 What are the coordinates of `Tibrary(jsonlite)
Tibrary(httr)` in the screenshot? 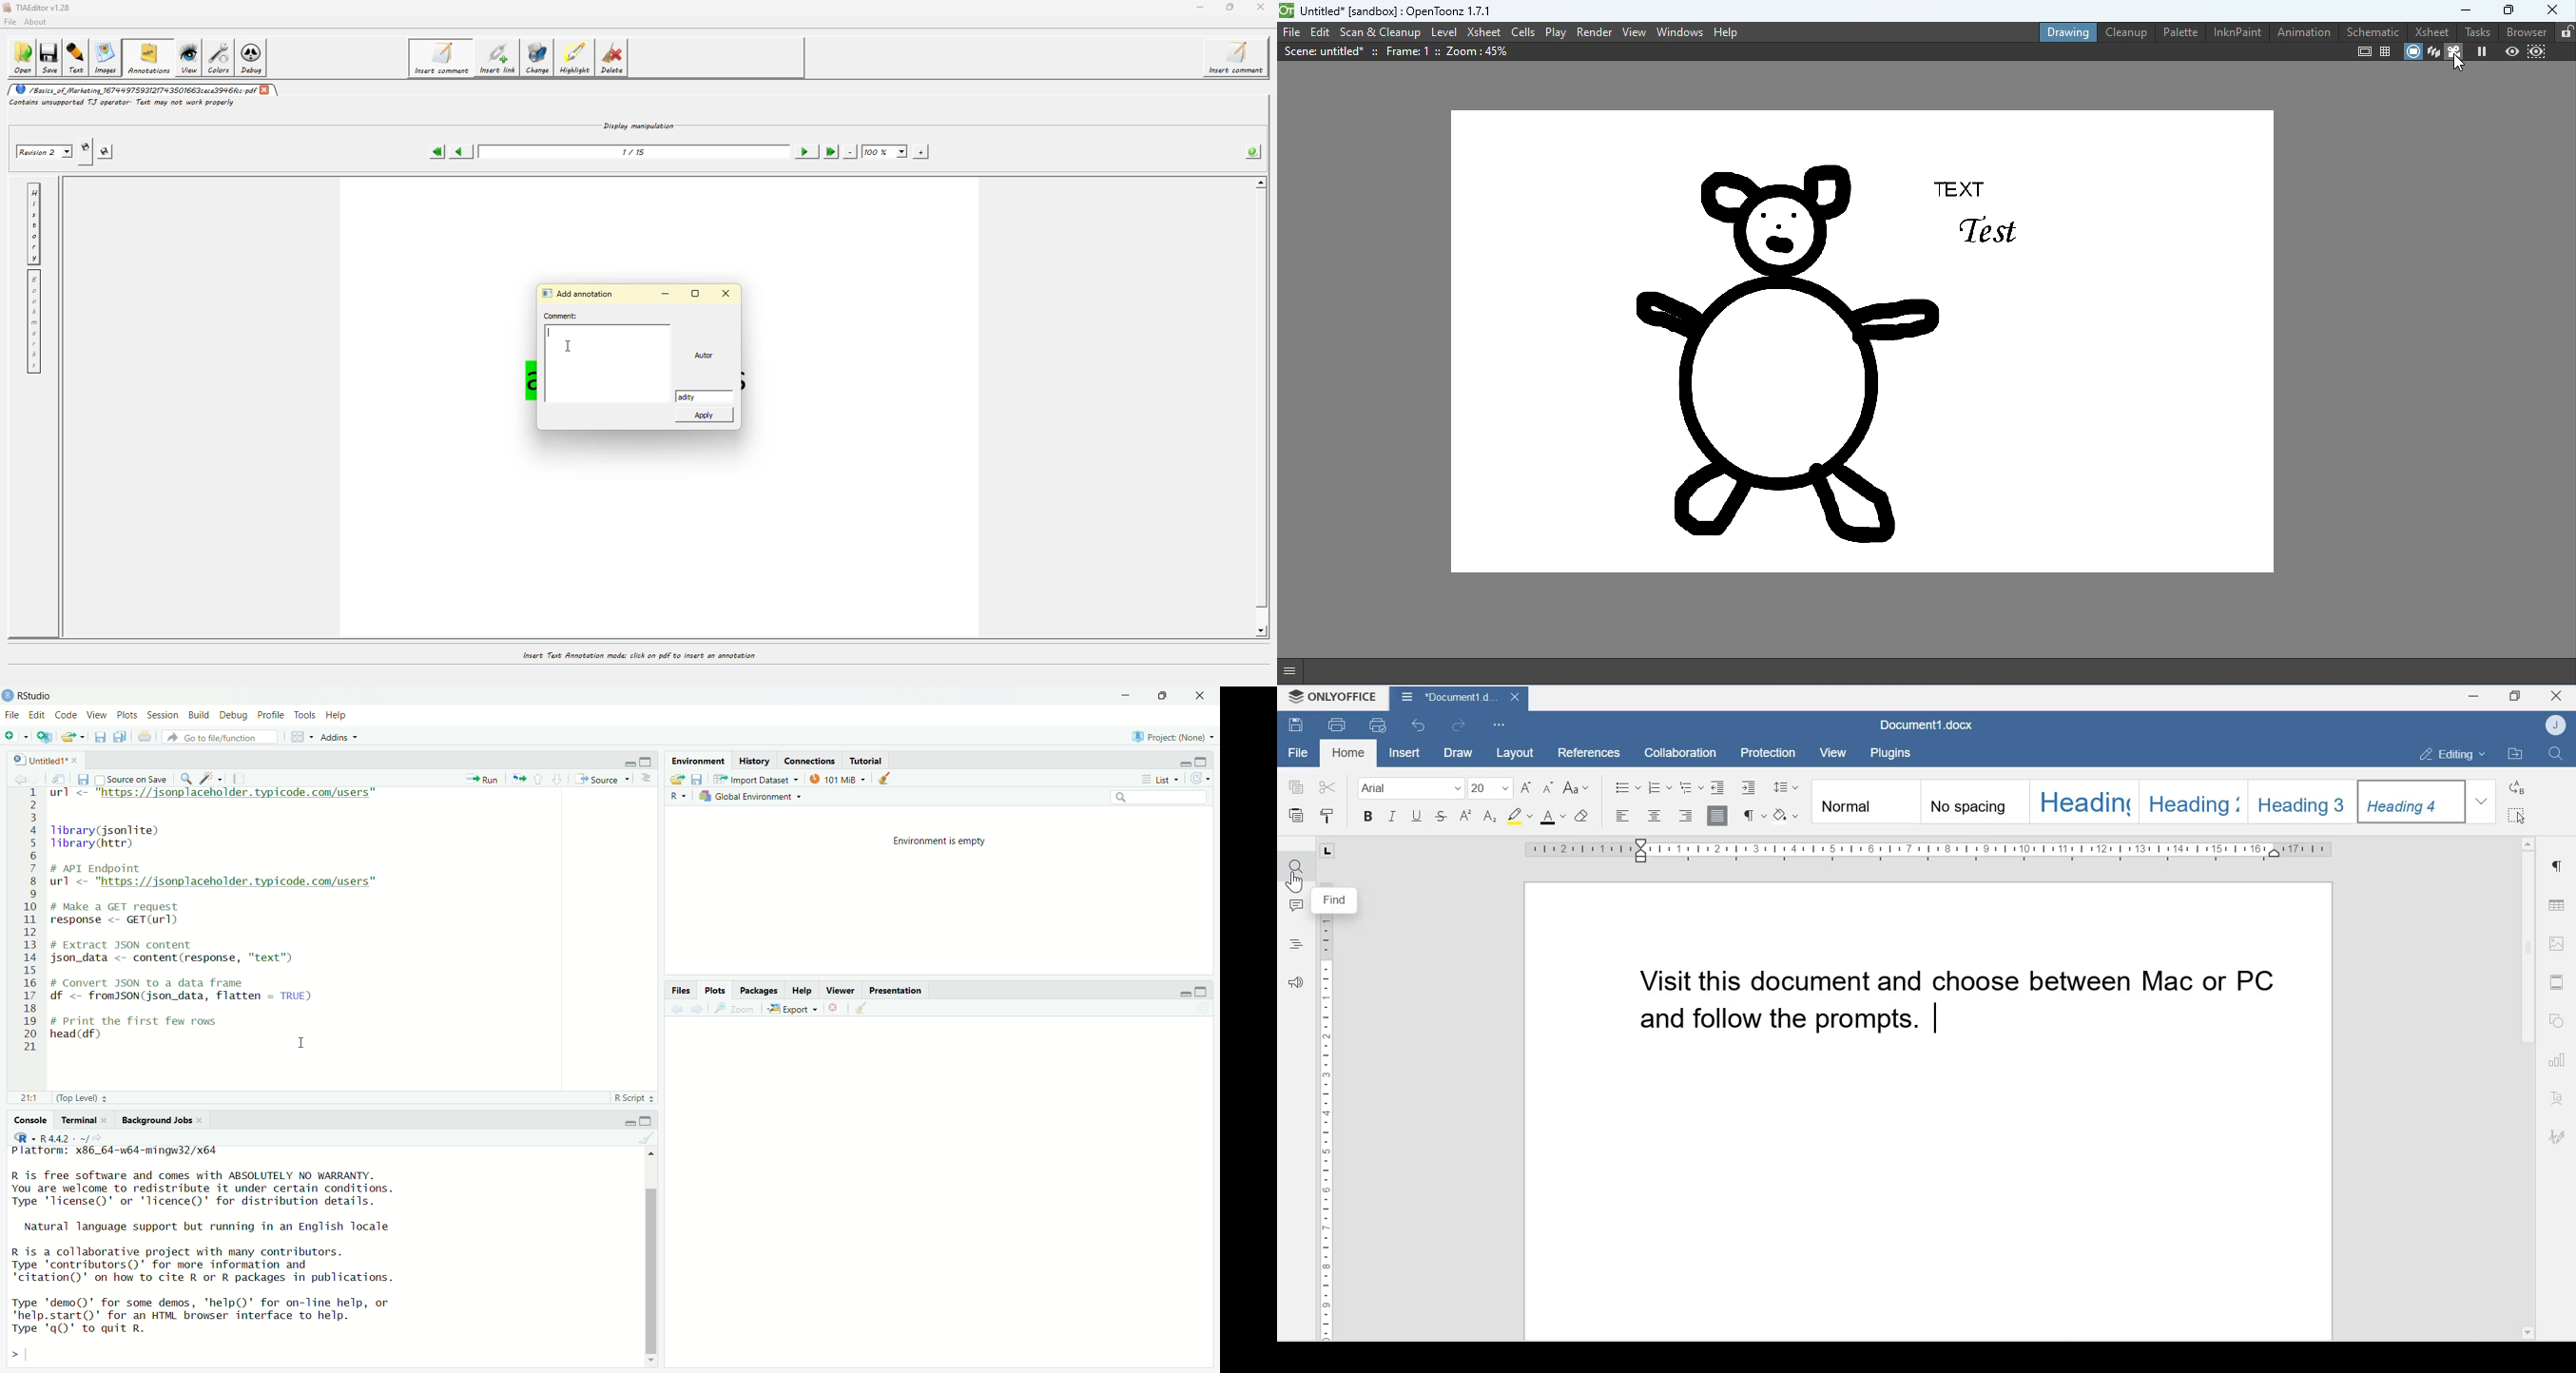 It's located at (108, 838).